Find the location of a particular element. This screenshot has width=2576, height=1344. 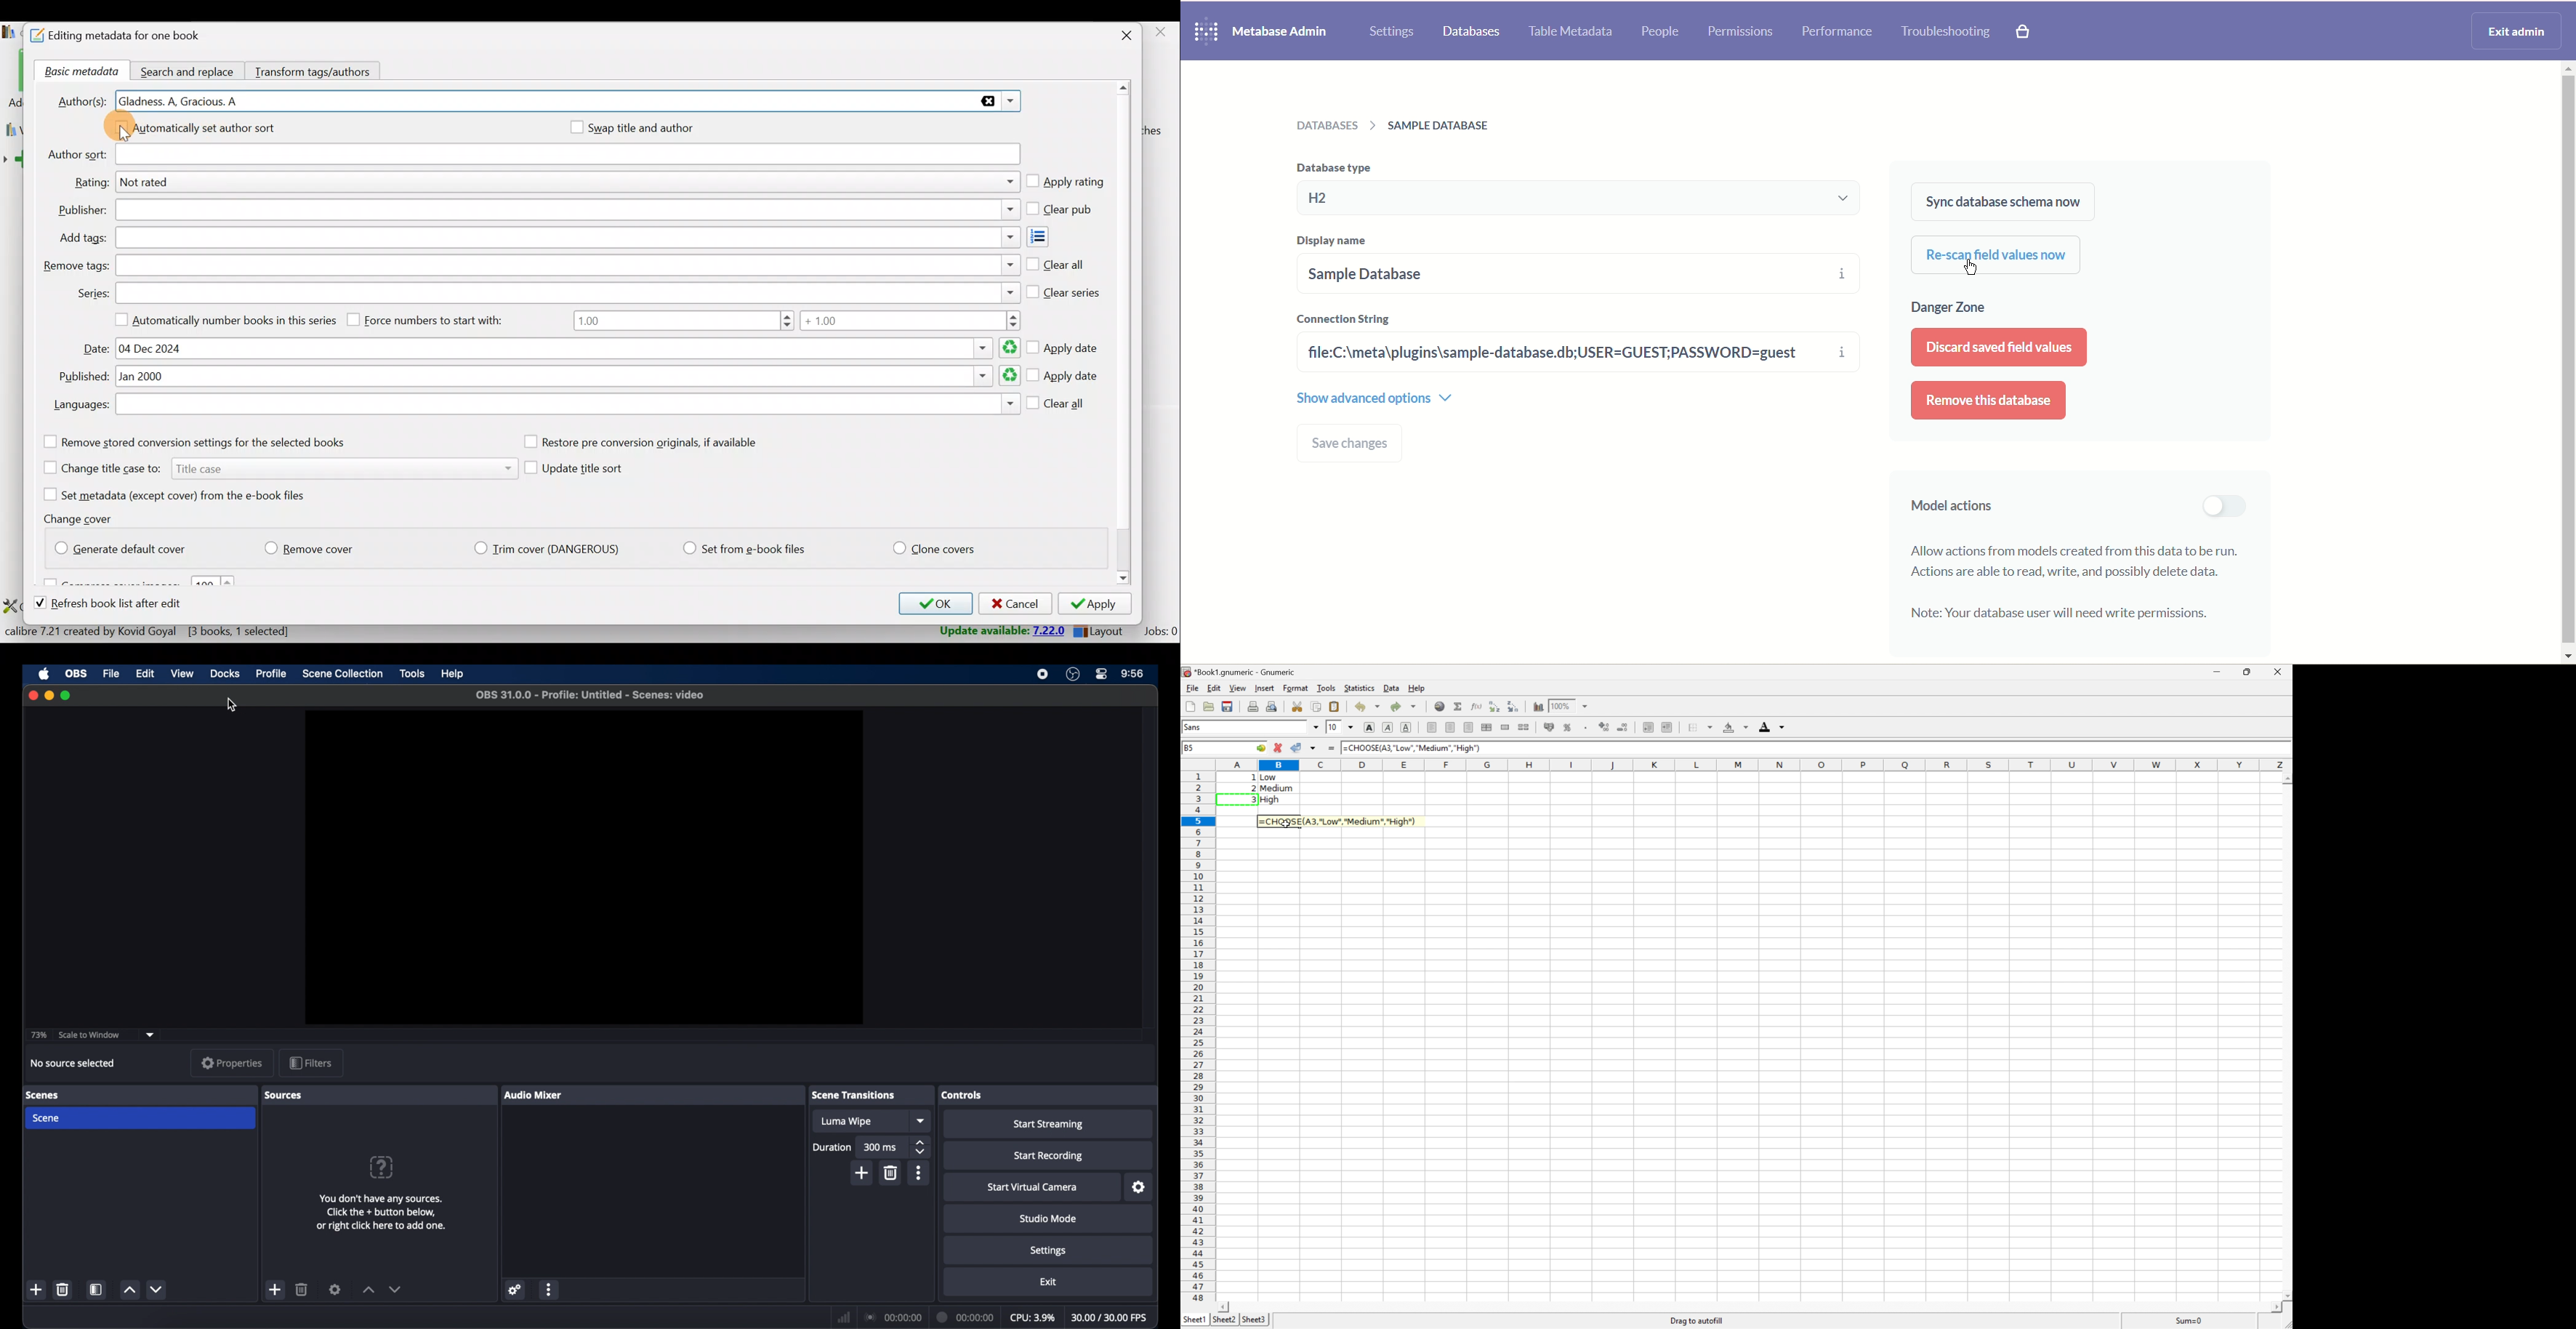

fps is located at coordinates (1110, 1317).